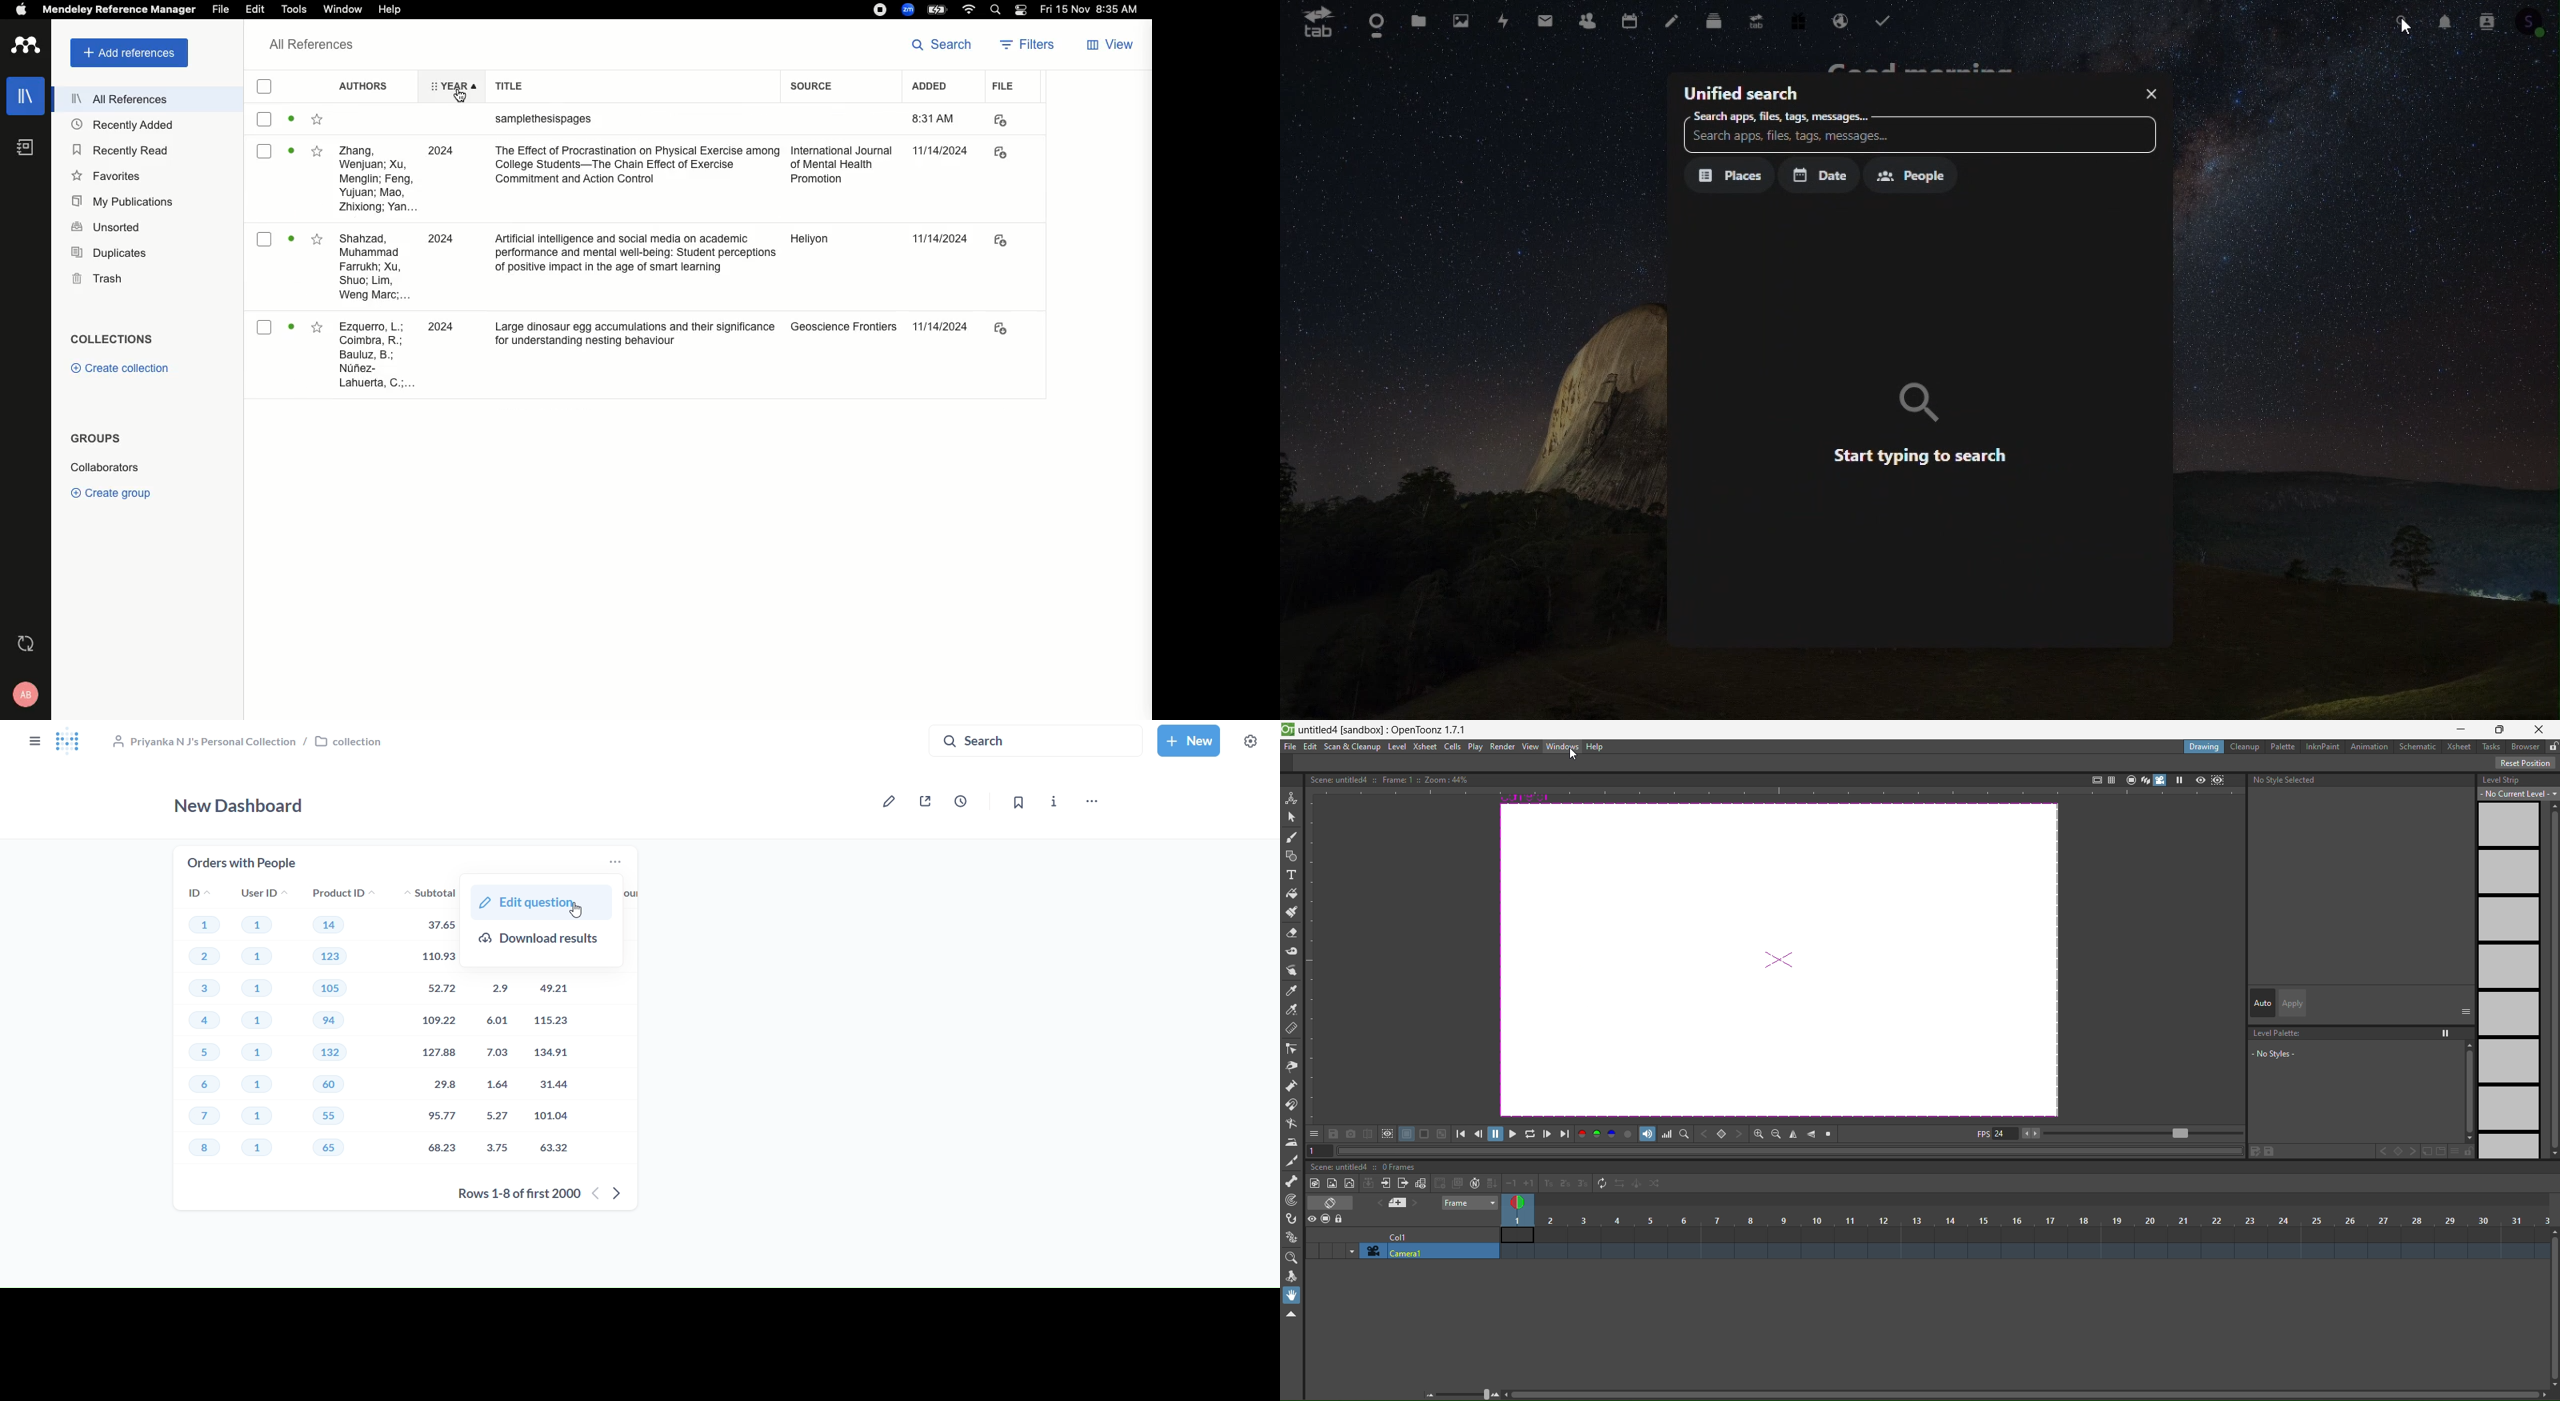 This screenshot has height=1428, width=2576. I want to click on Account and help, so click(24, 693).